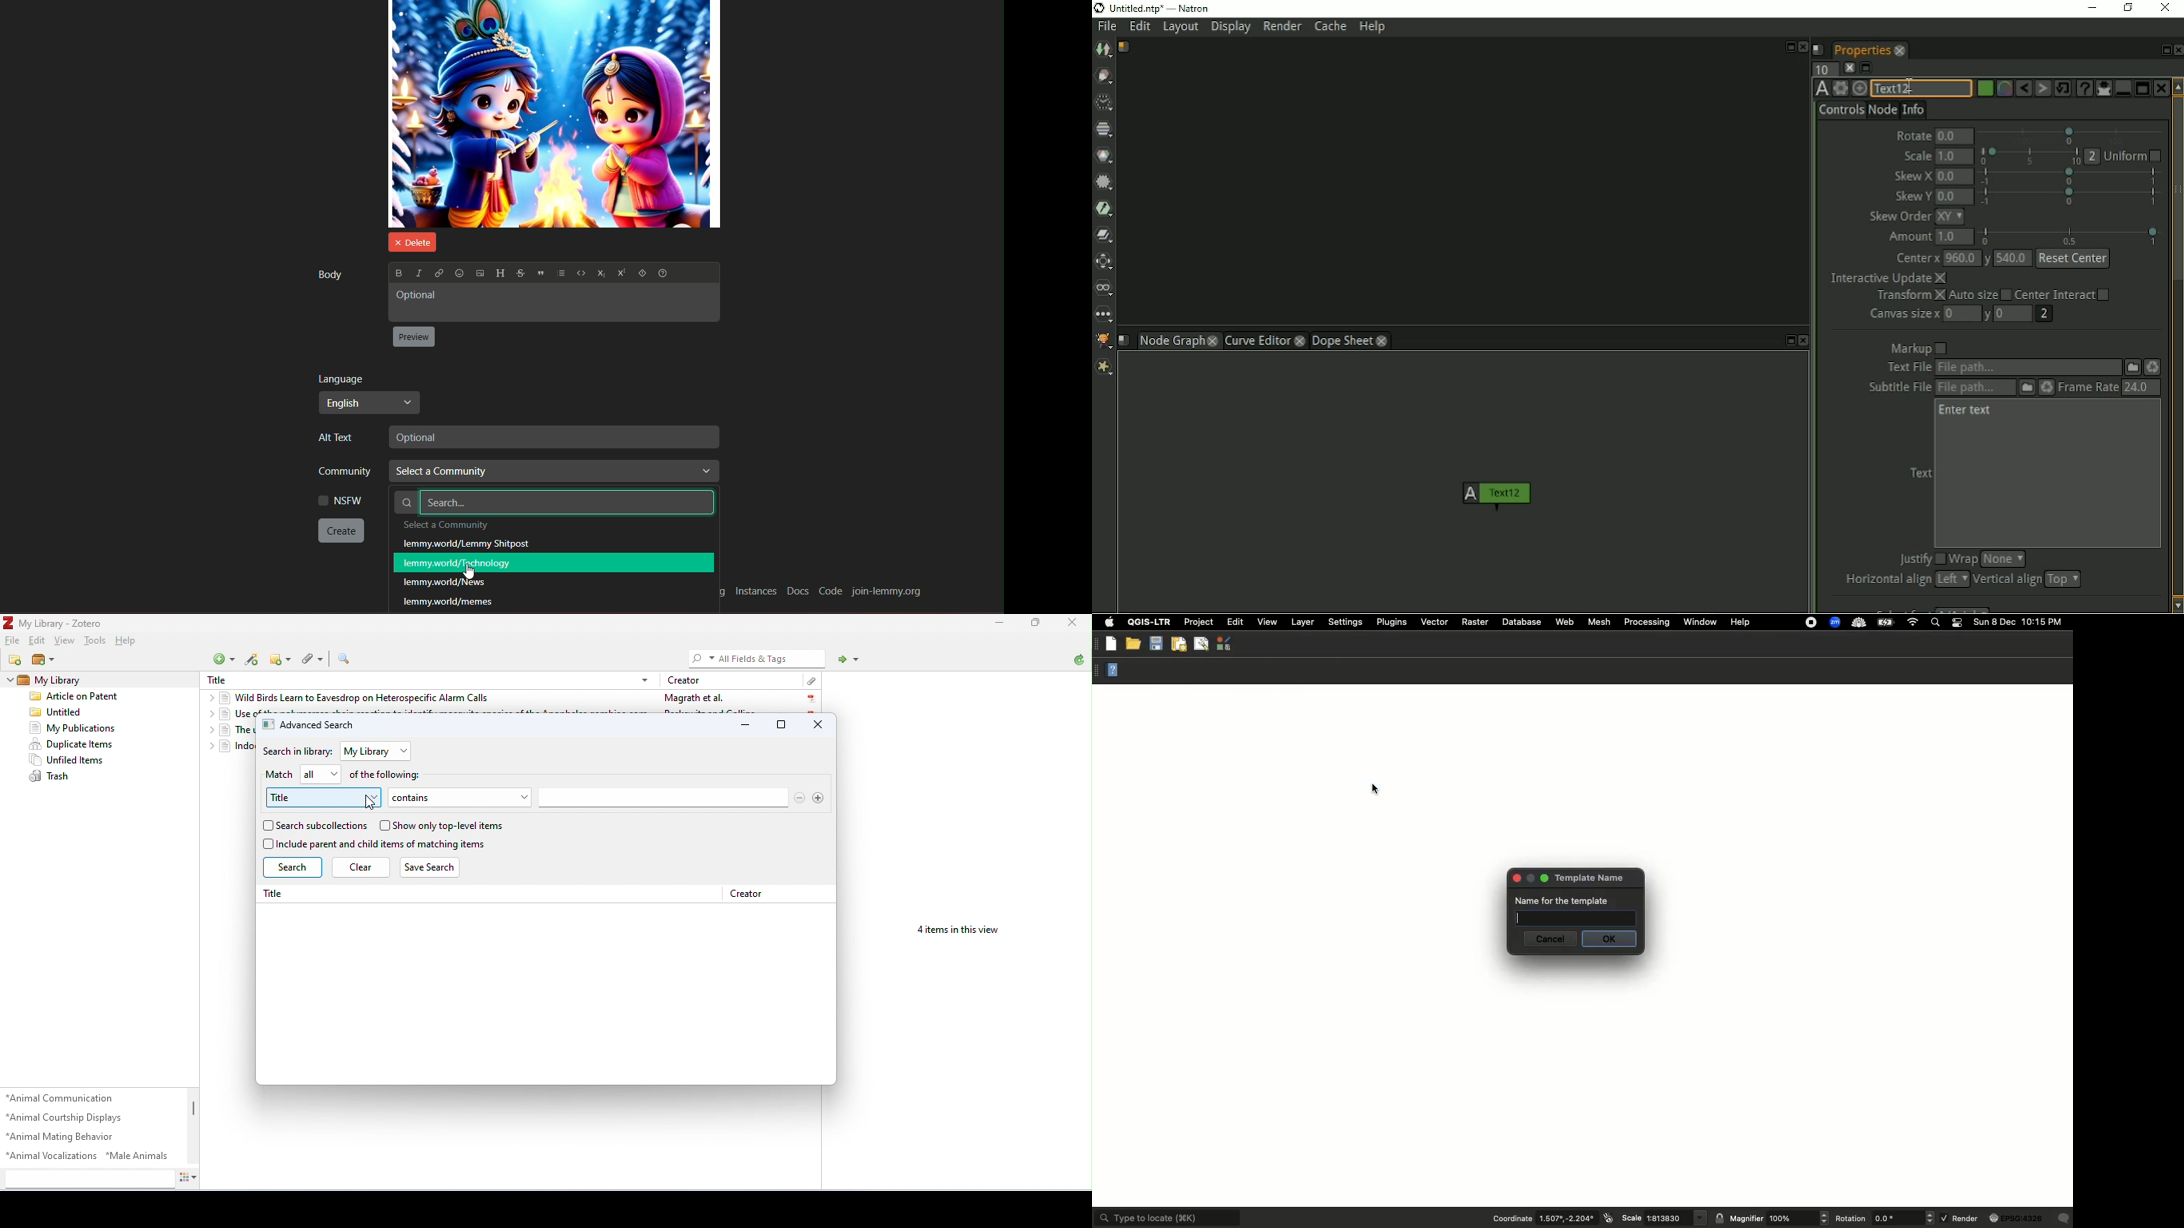  Describe the element at coordinates (209, 715) in the screenshot. I see `drop-down` at that location.